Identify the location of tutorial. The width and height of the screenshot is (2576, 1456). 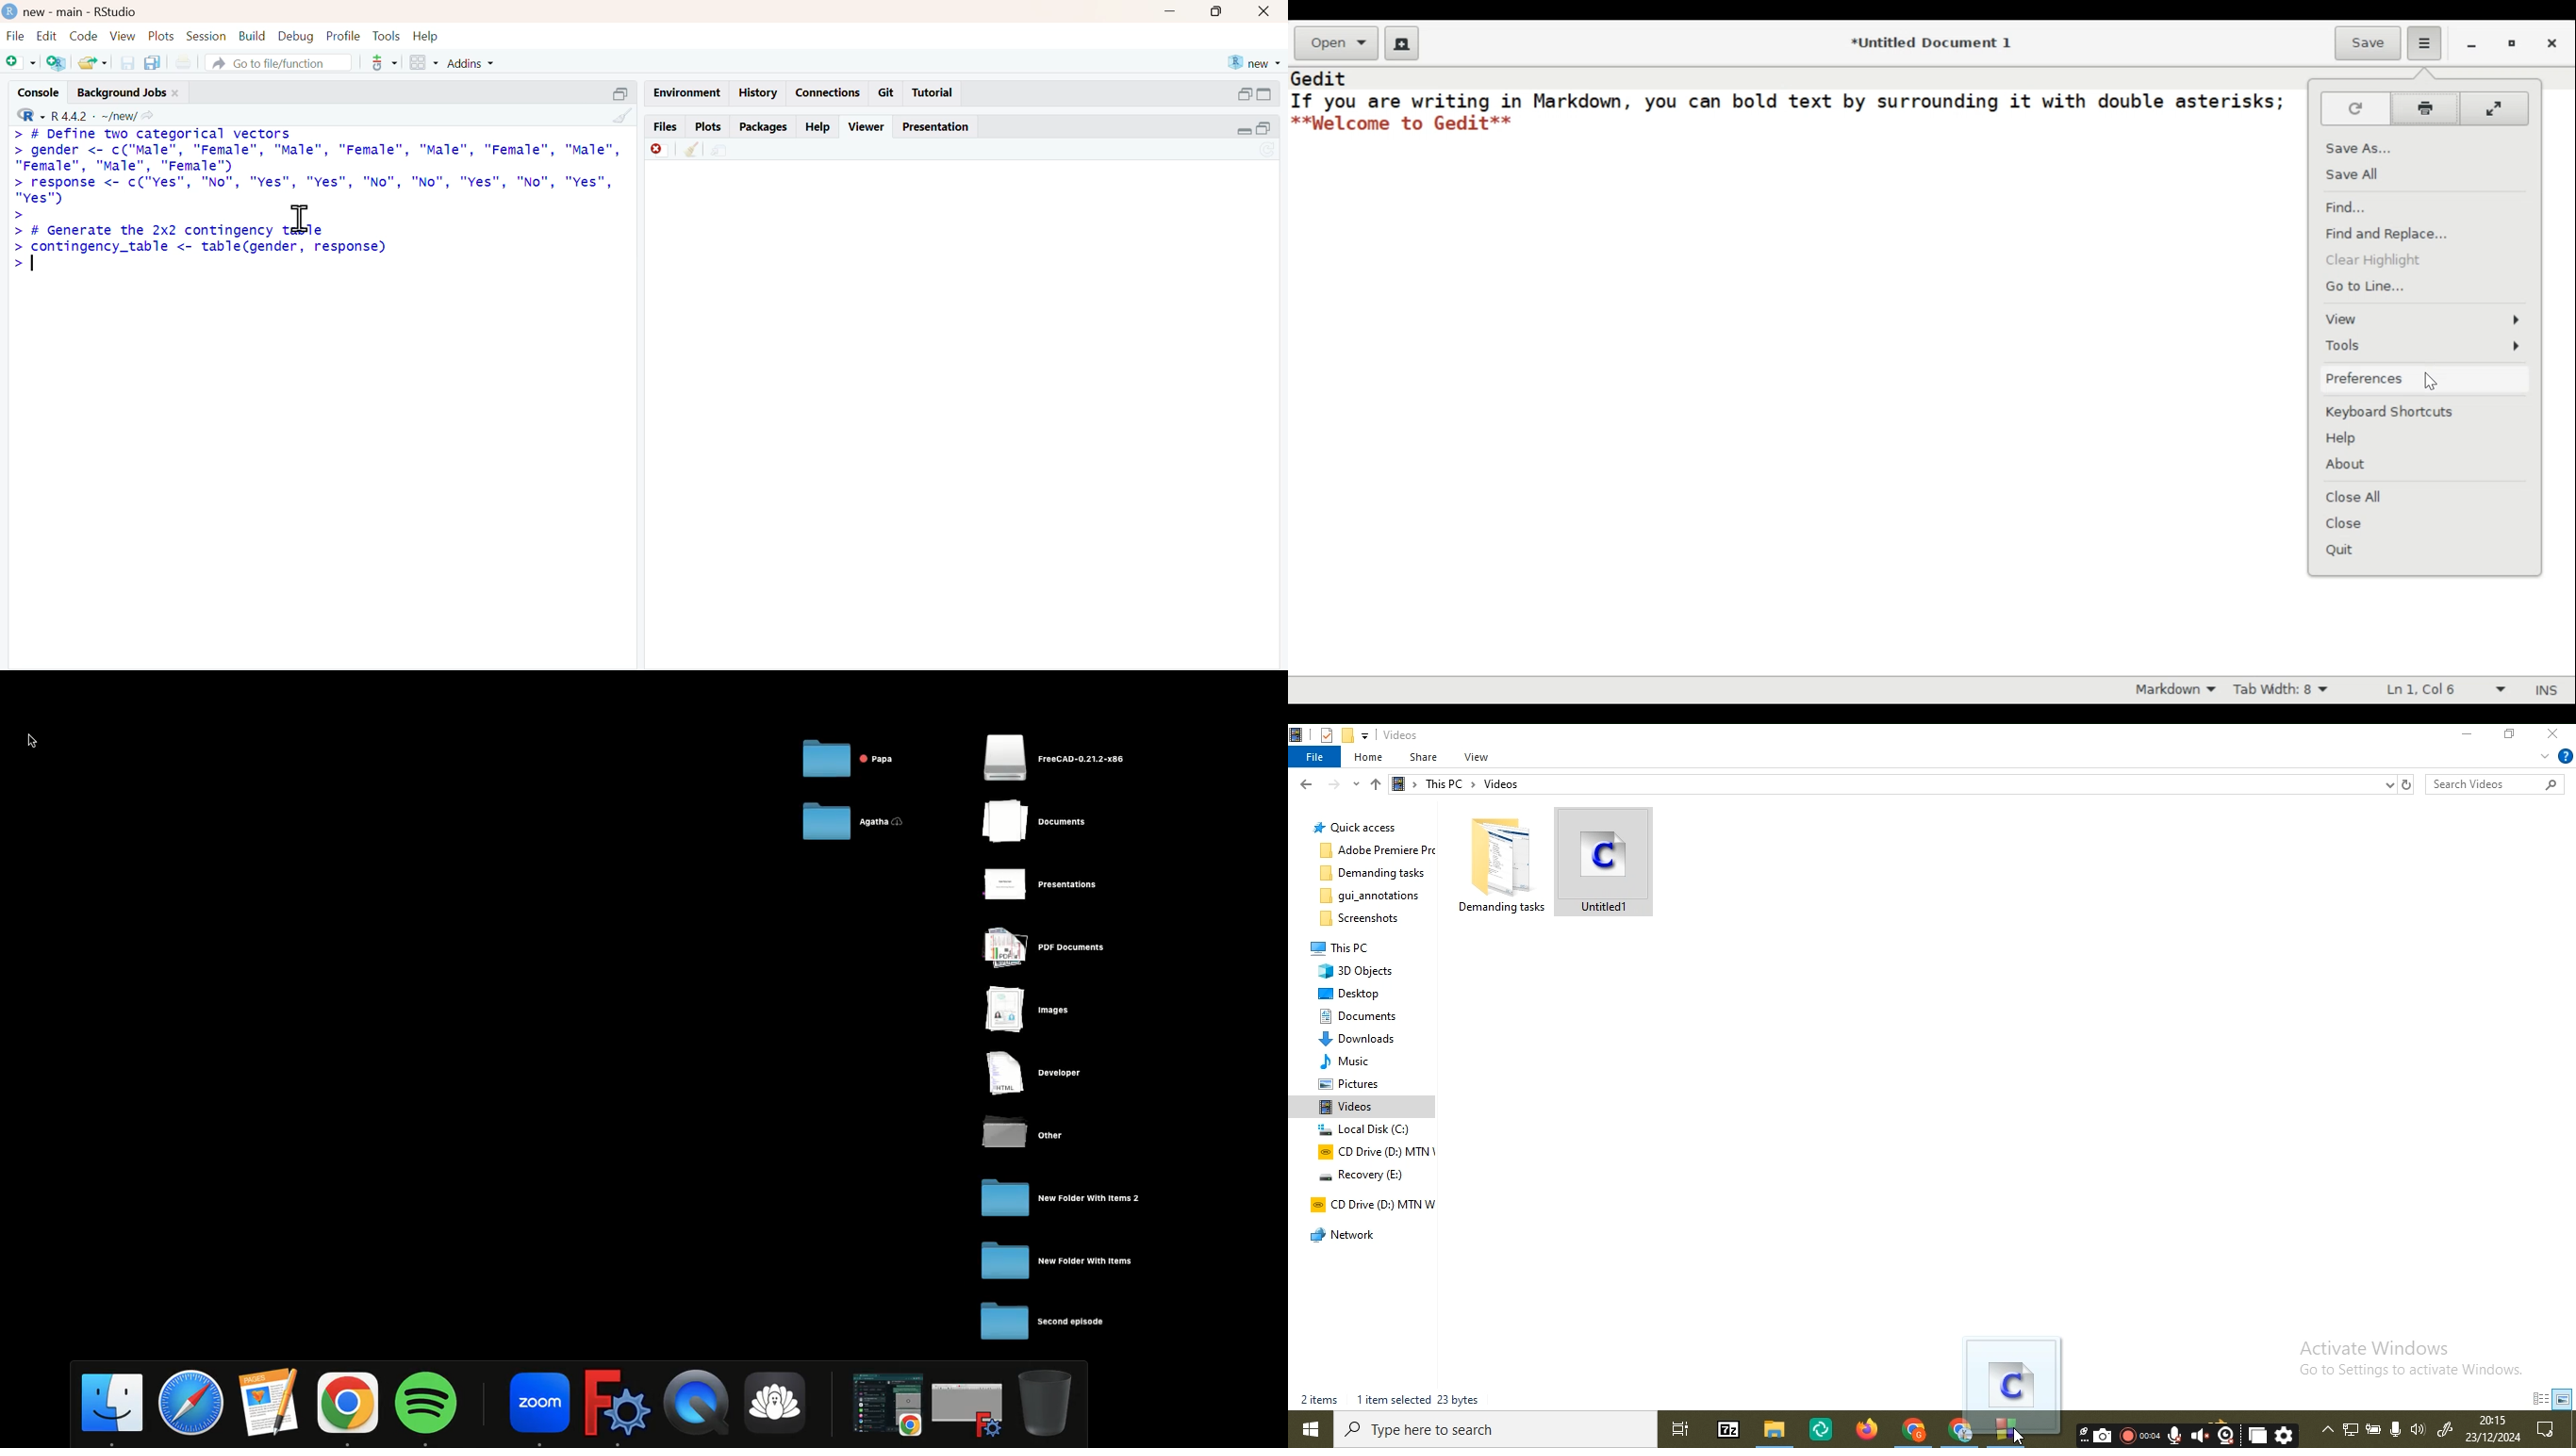
(932, 93).